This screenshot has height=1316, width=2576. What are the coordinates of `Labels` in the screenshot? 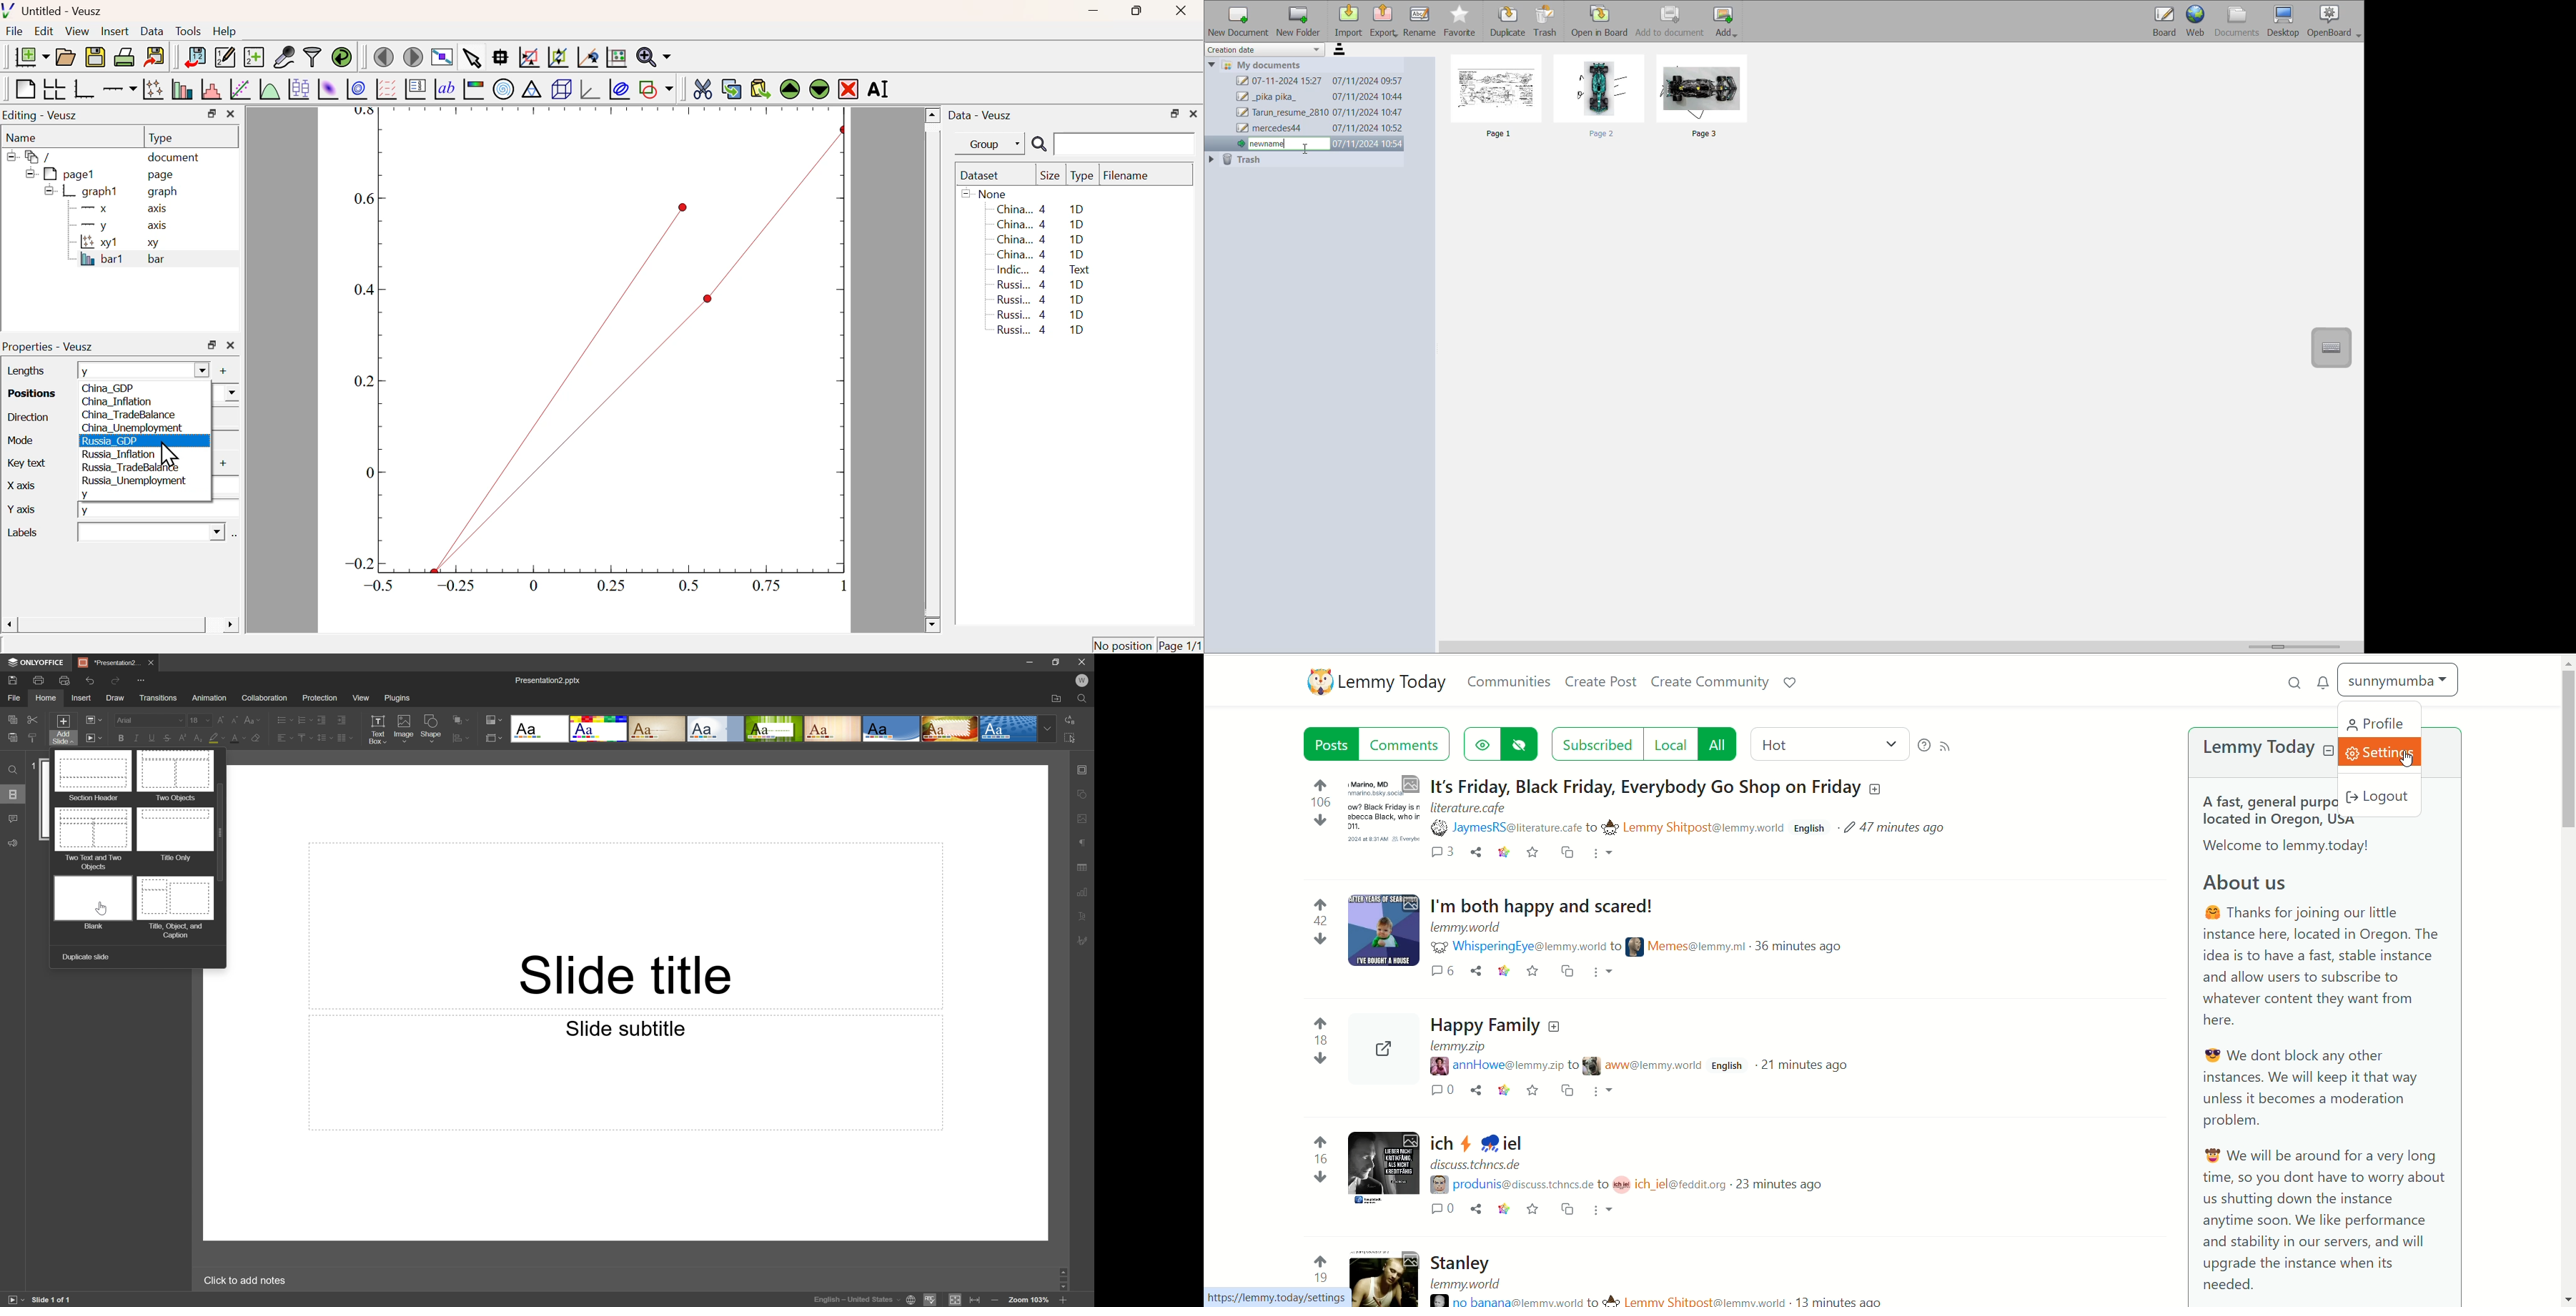 It's located at (34, 532).